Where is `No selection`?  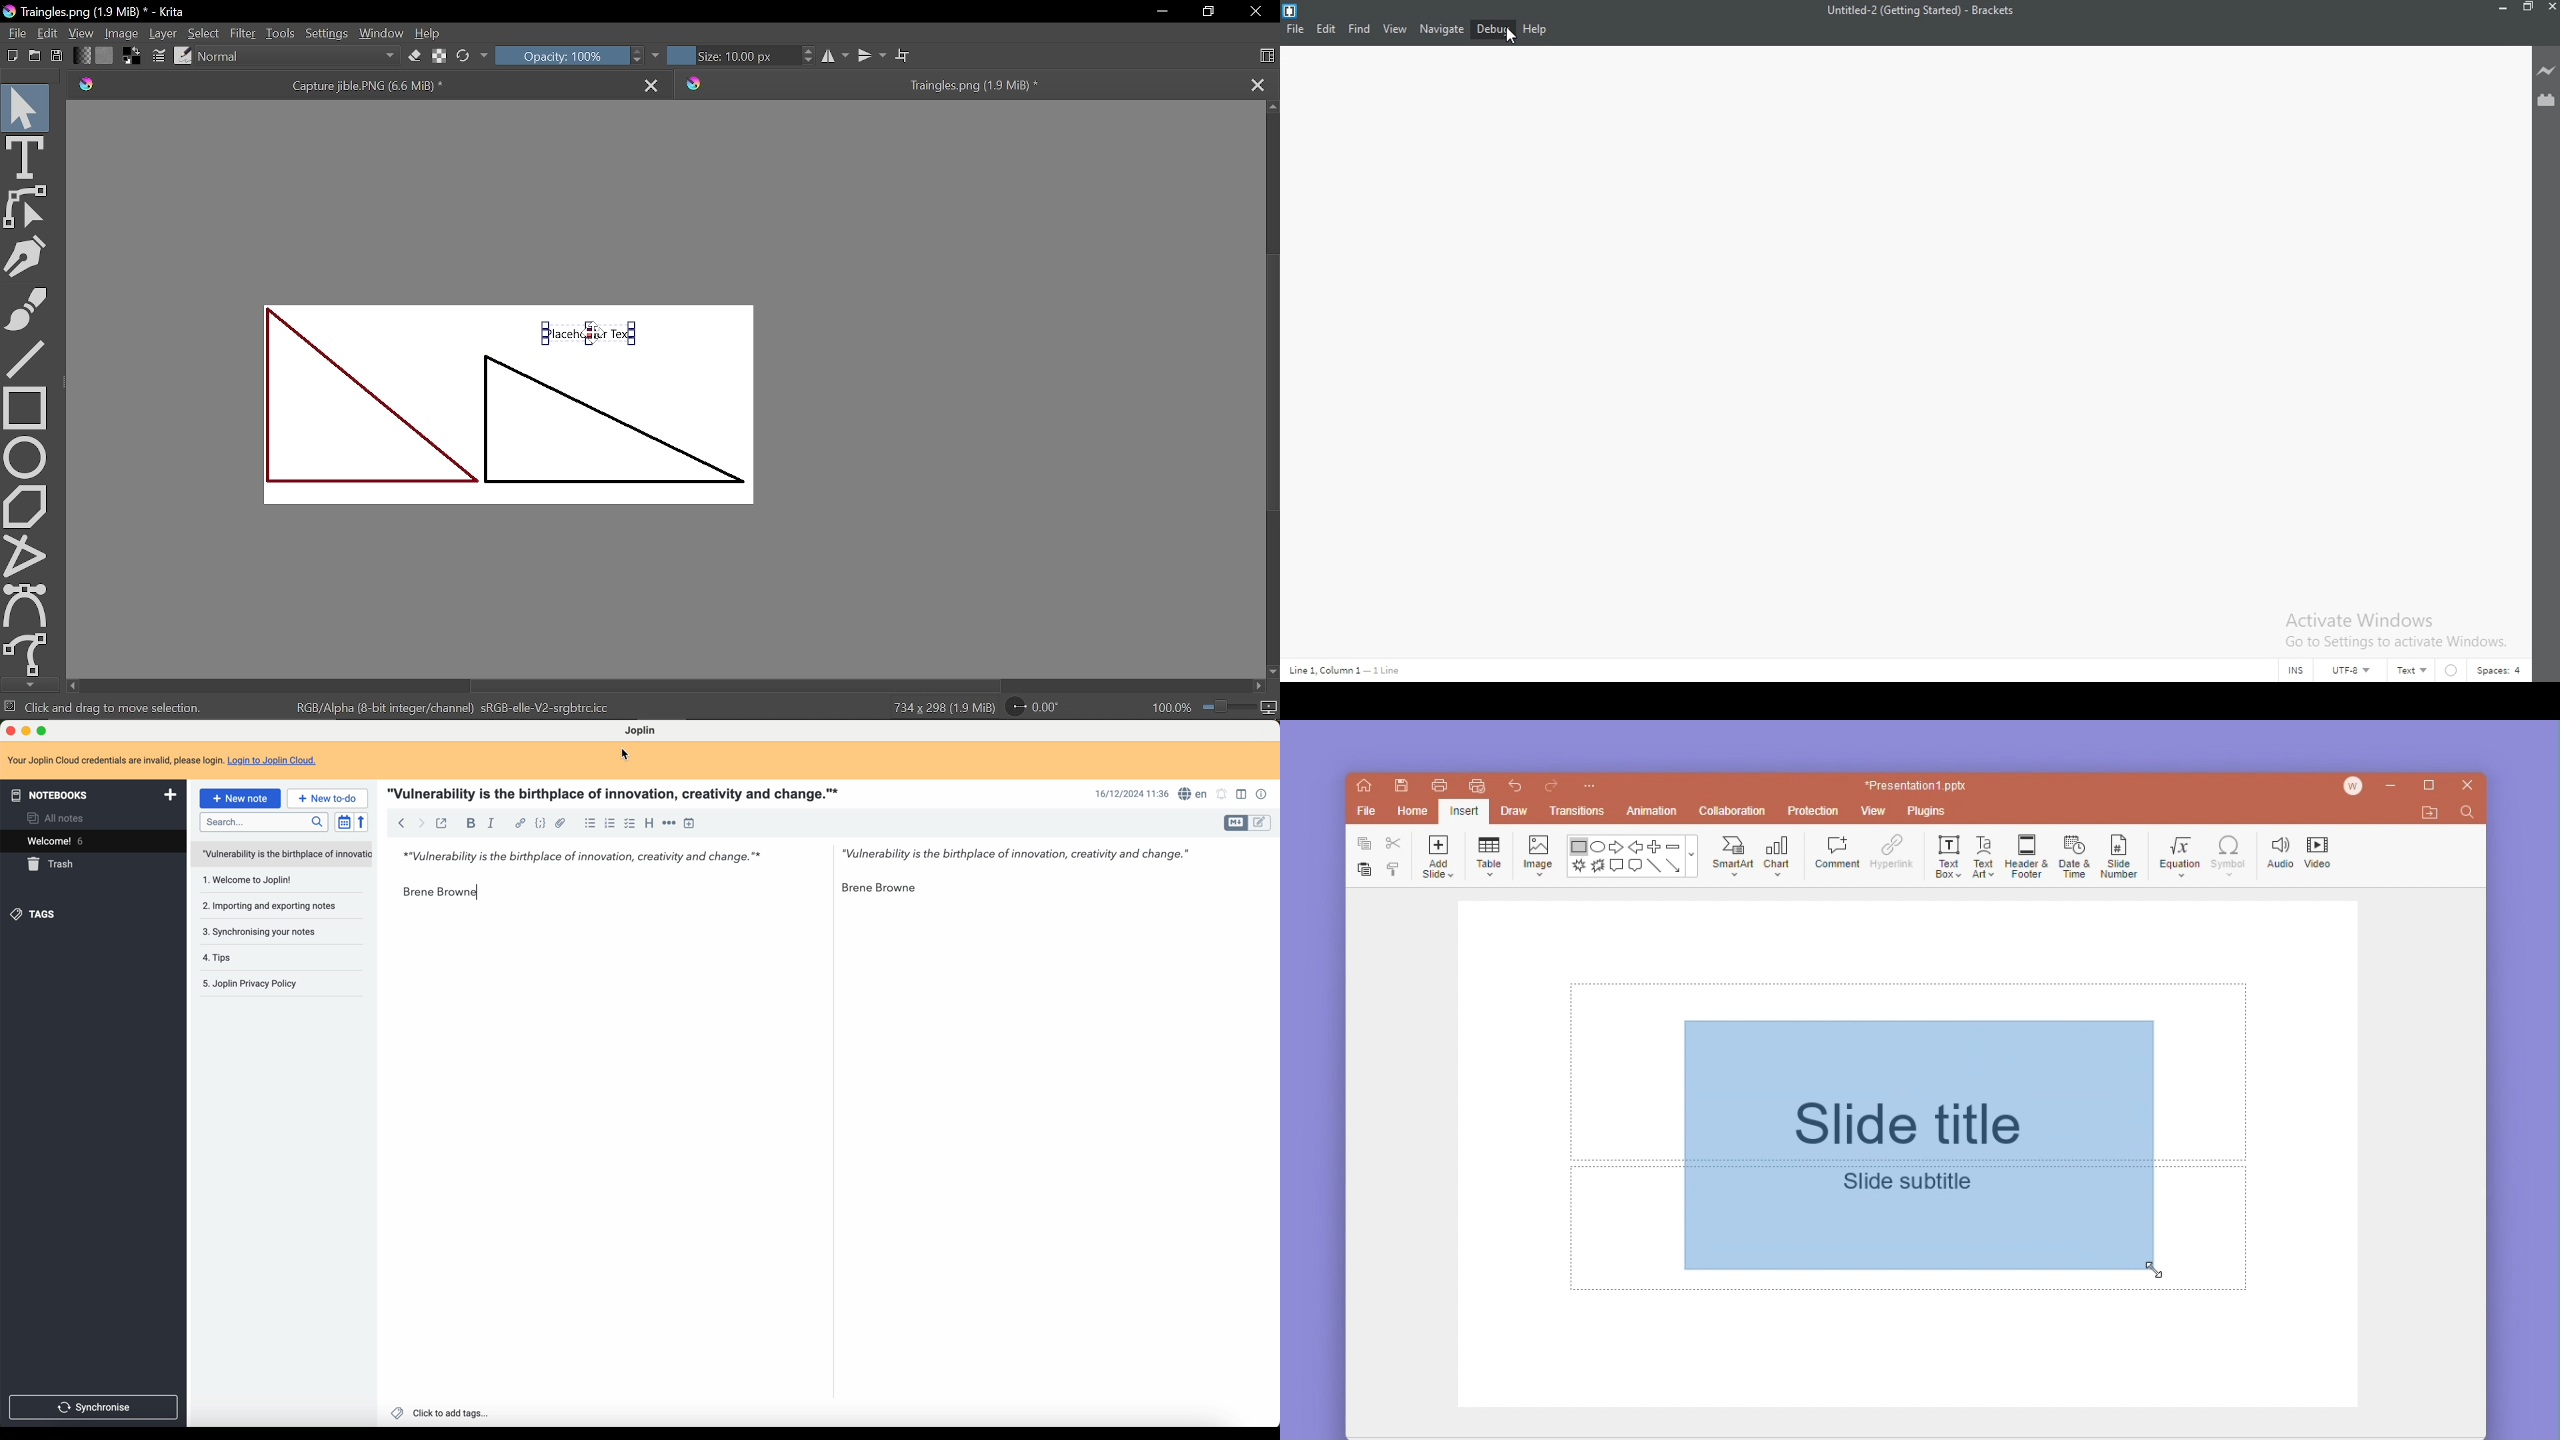
No selection is located at coordinates (10, 706).